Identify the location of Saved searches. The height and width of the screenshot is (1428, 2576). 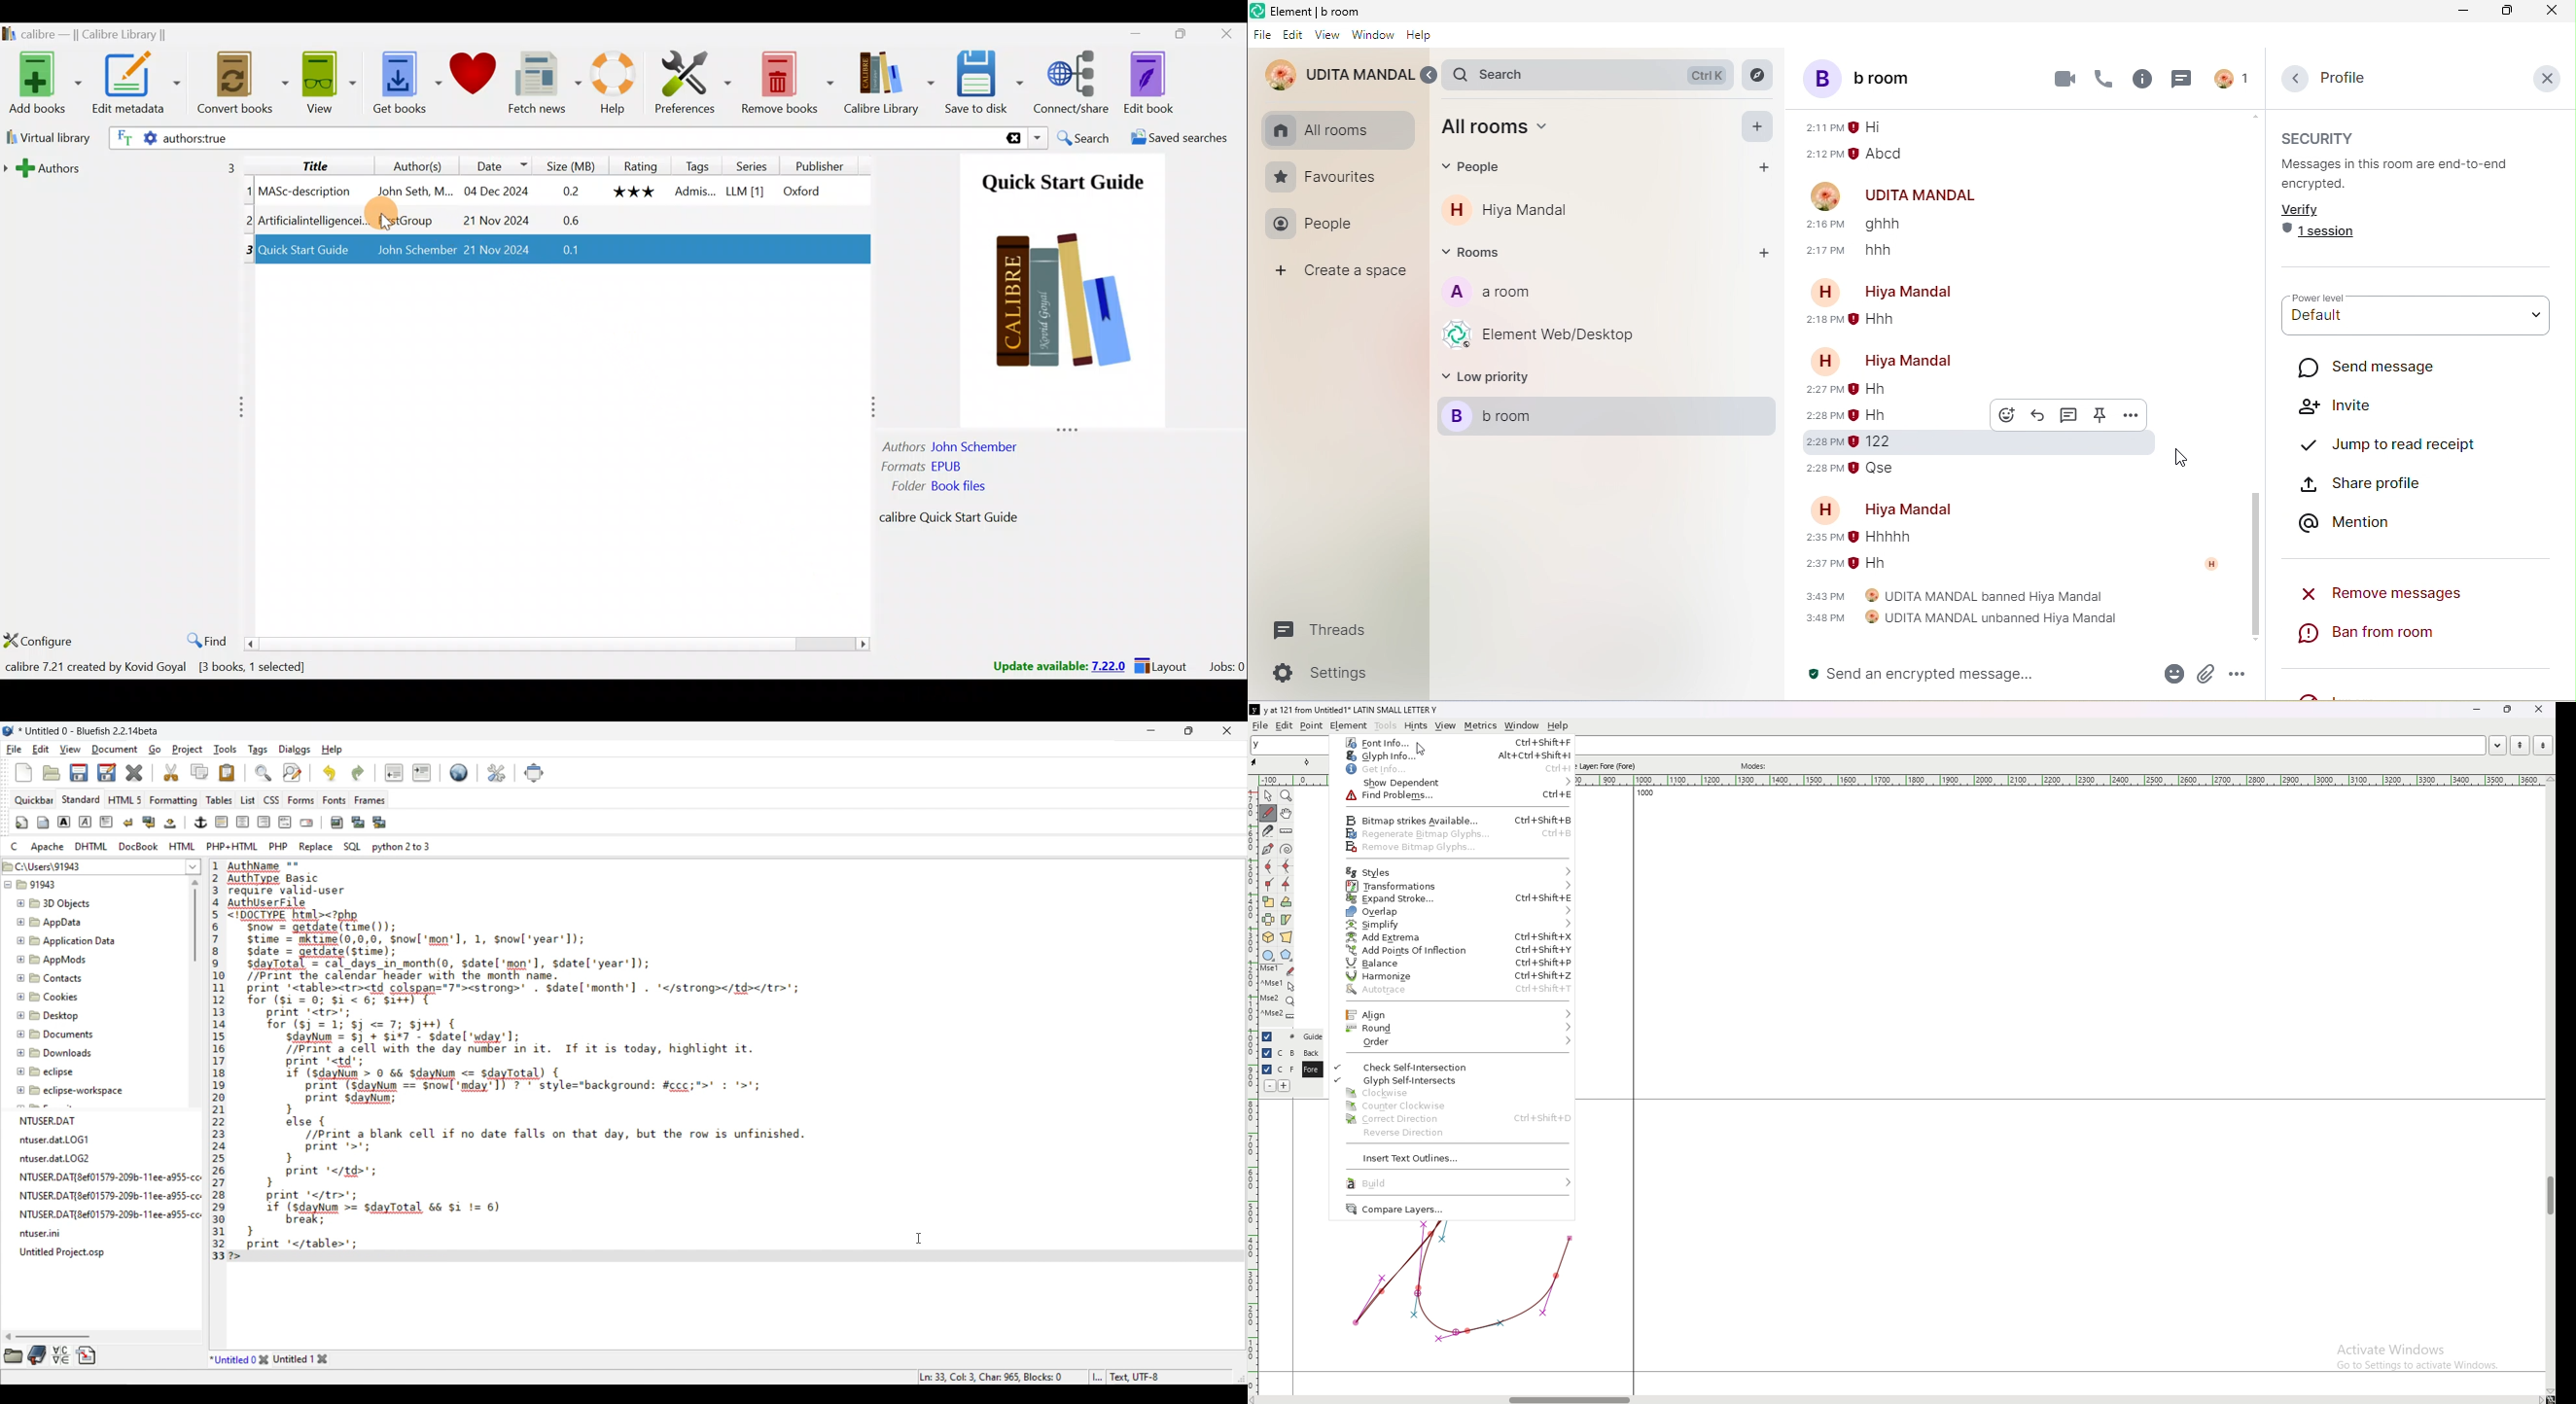
(1187, 138).